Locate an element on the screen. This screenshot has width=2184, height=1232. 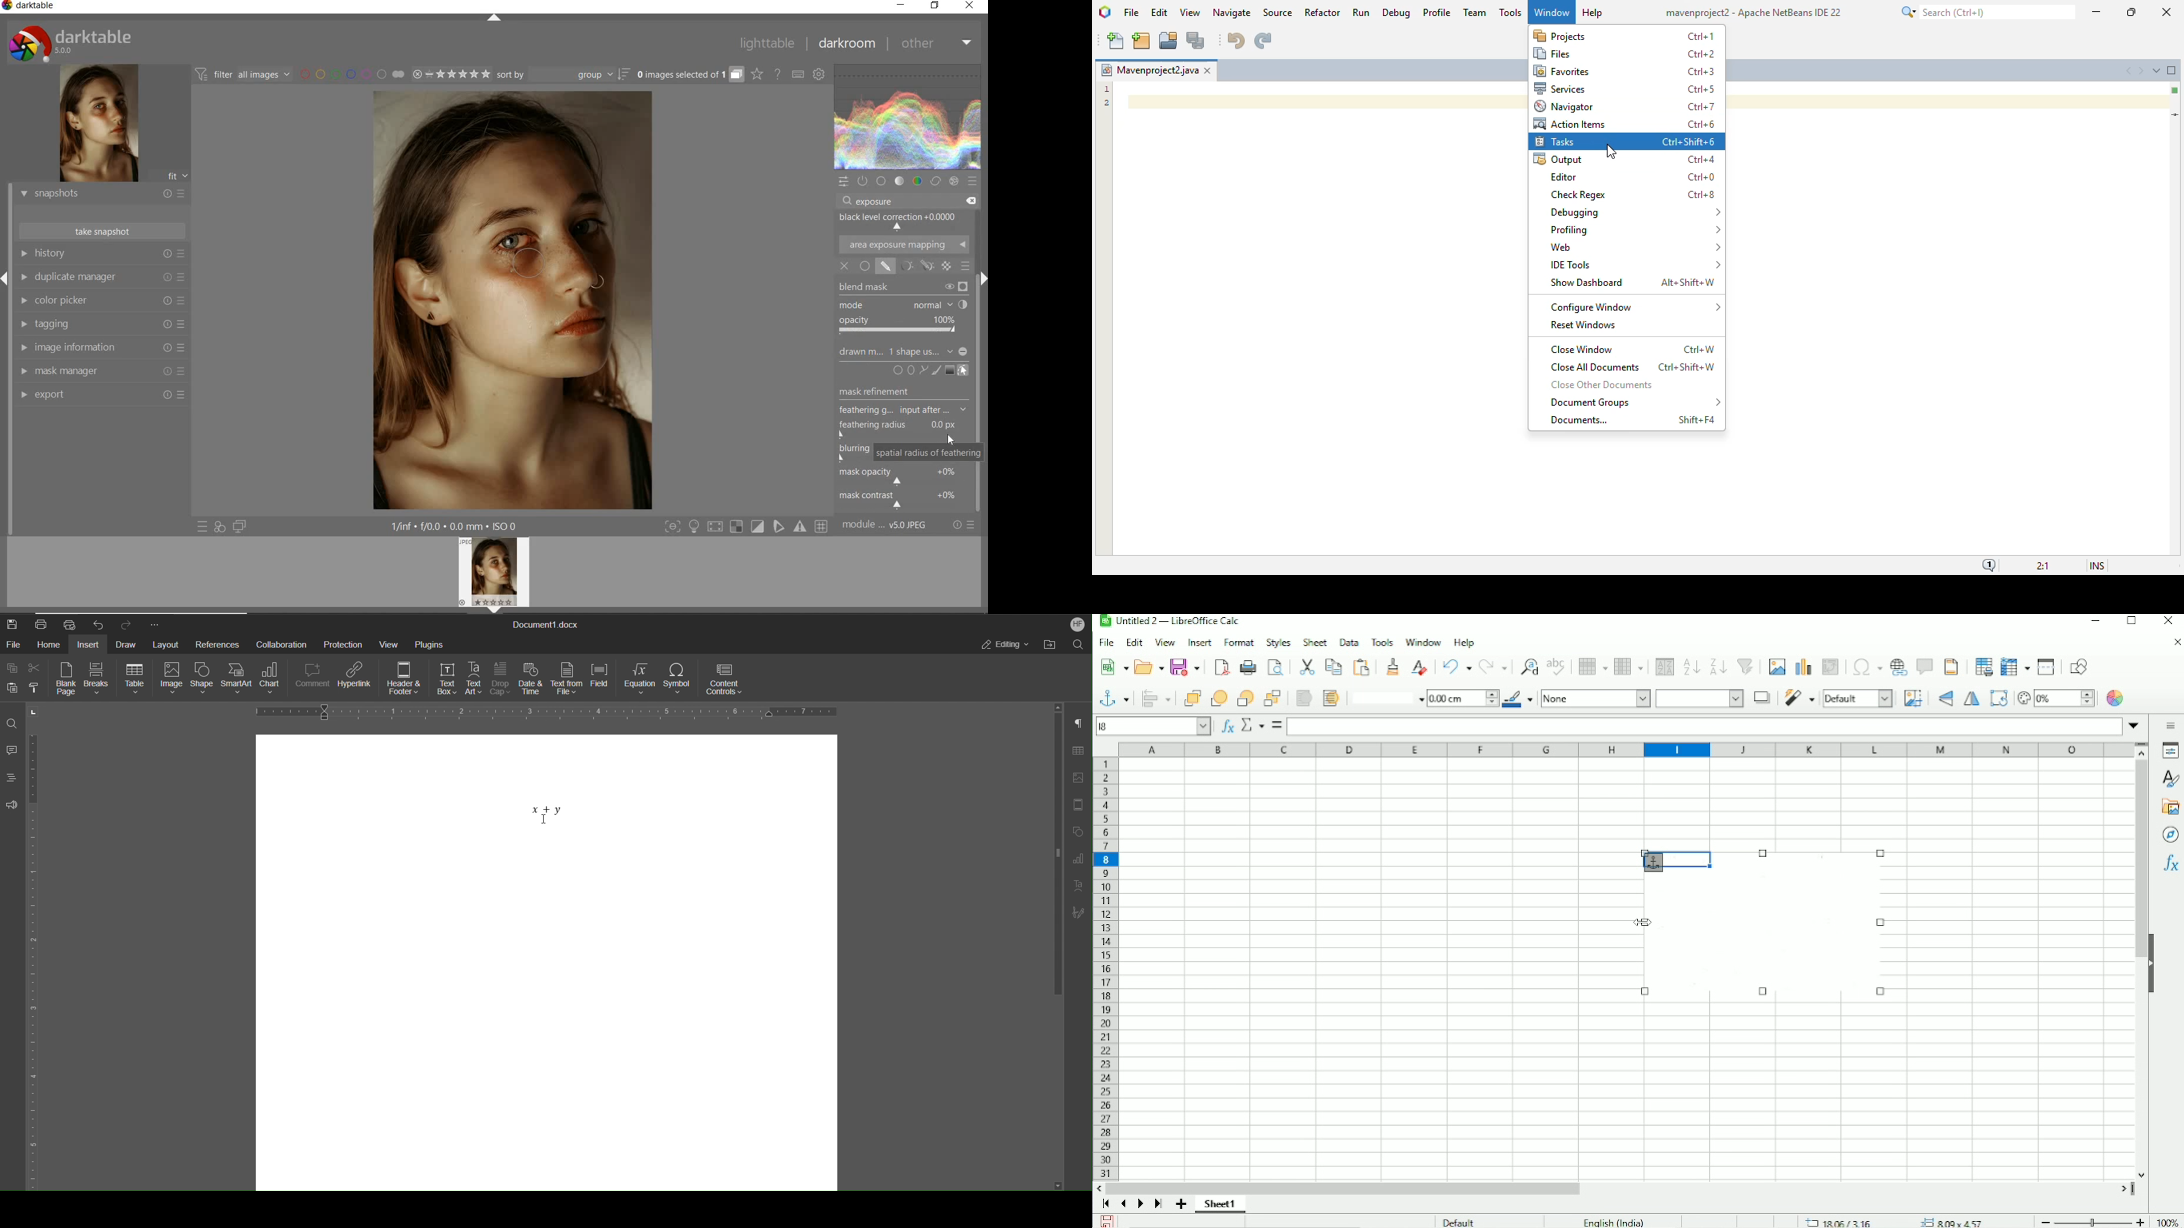
other is located at coordinates (934, 44).